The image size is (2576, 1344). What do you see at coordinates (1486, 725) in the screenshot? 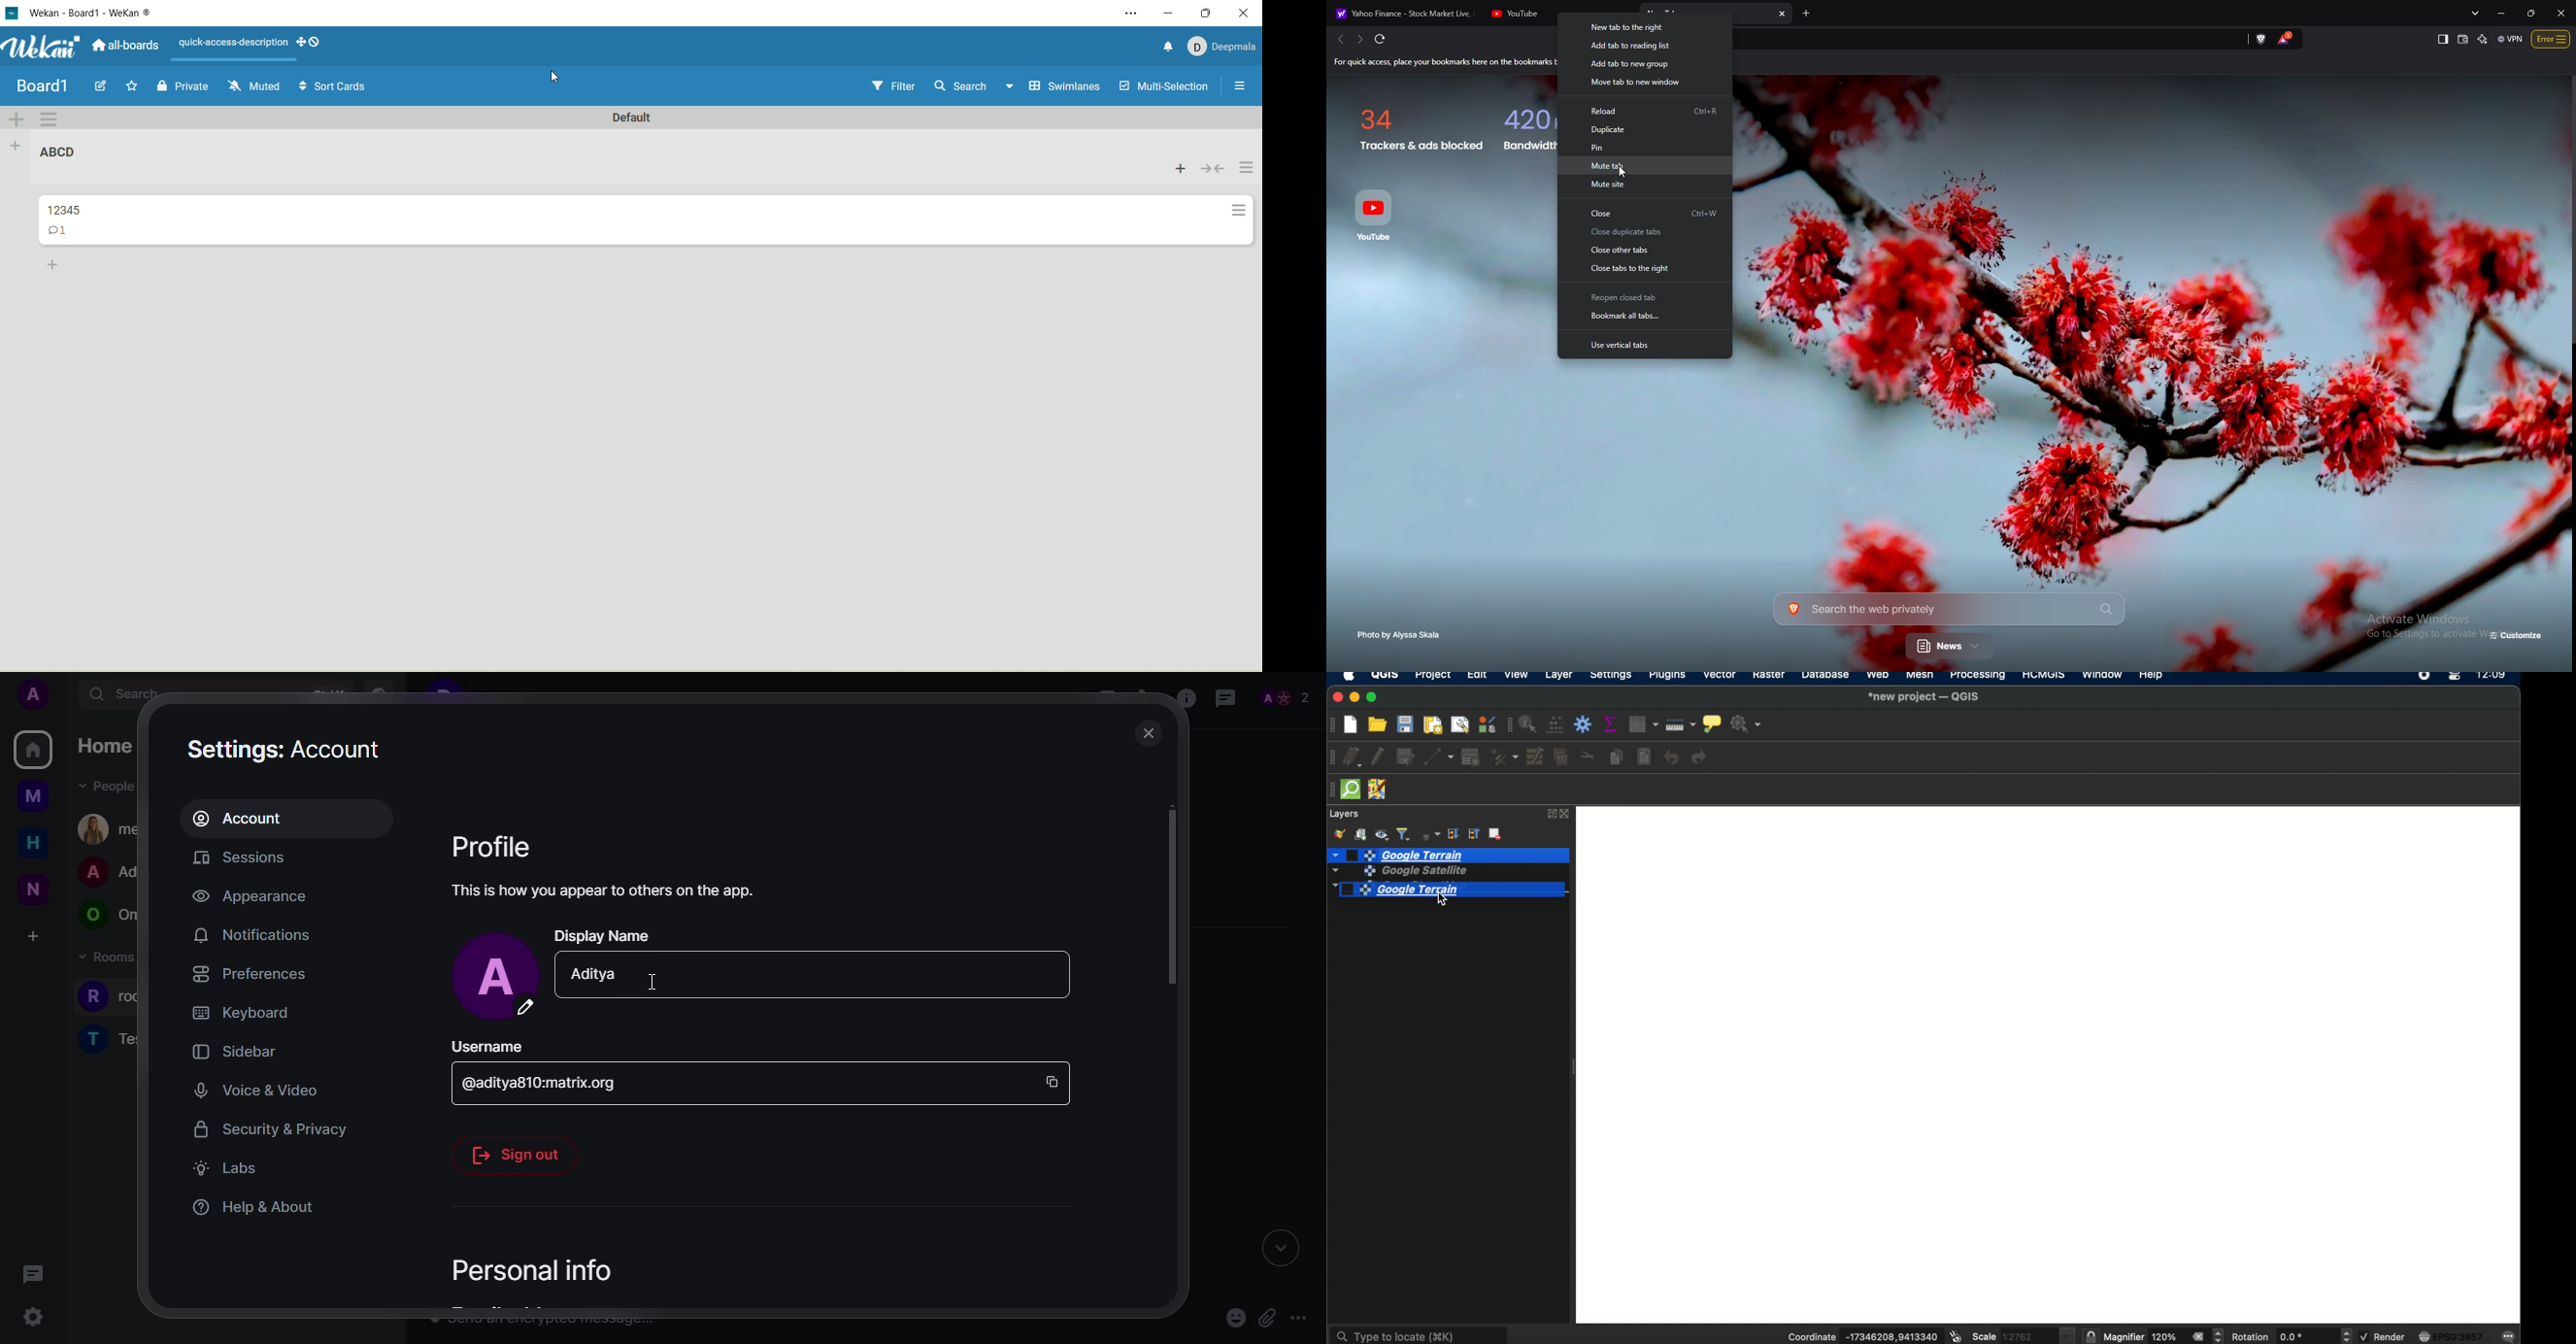
I see `style manager` at bounding box center [1486, 725].